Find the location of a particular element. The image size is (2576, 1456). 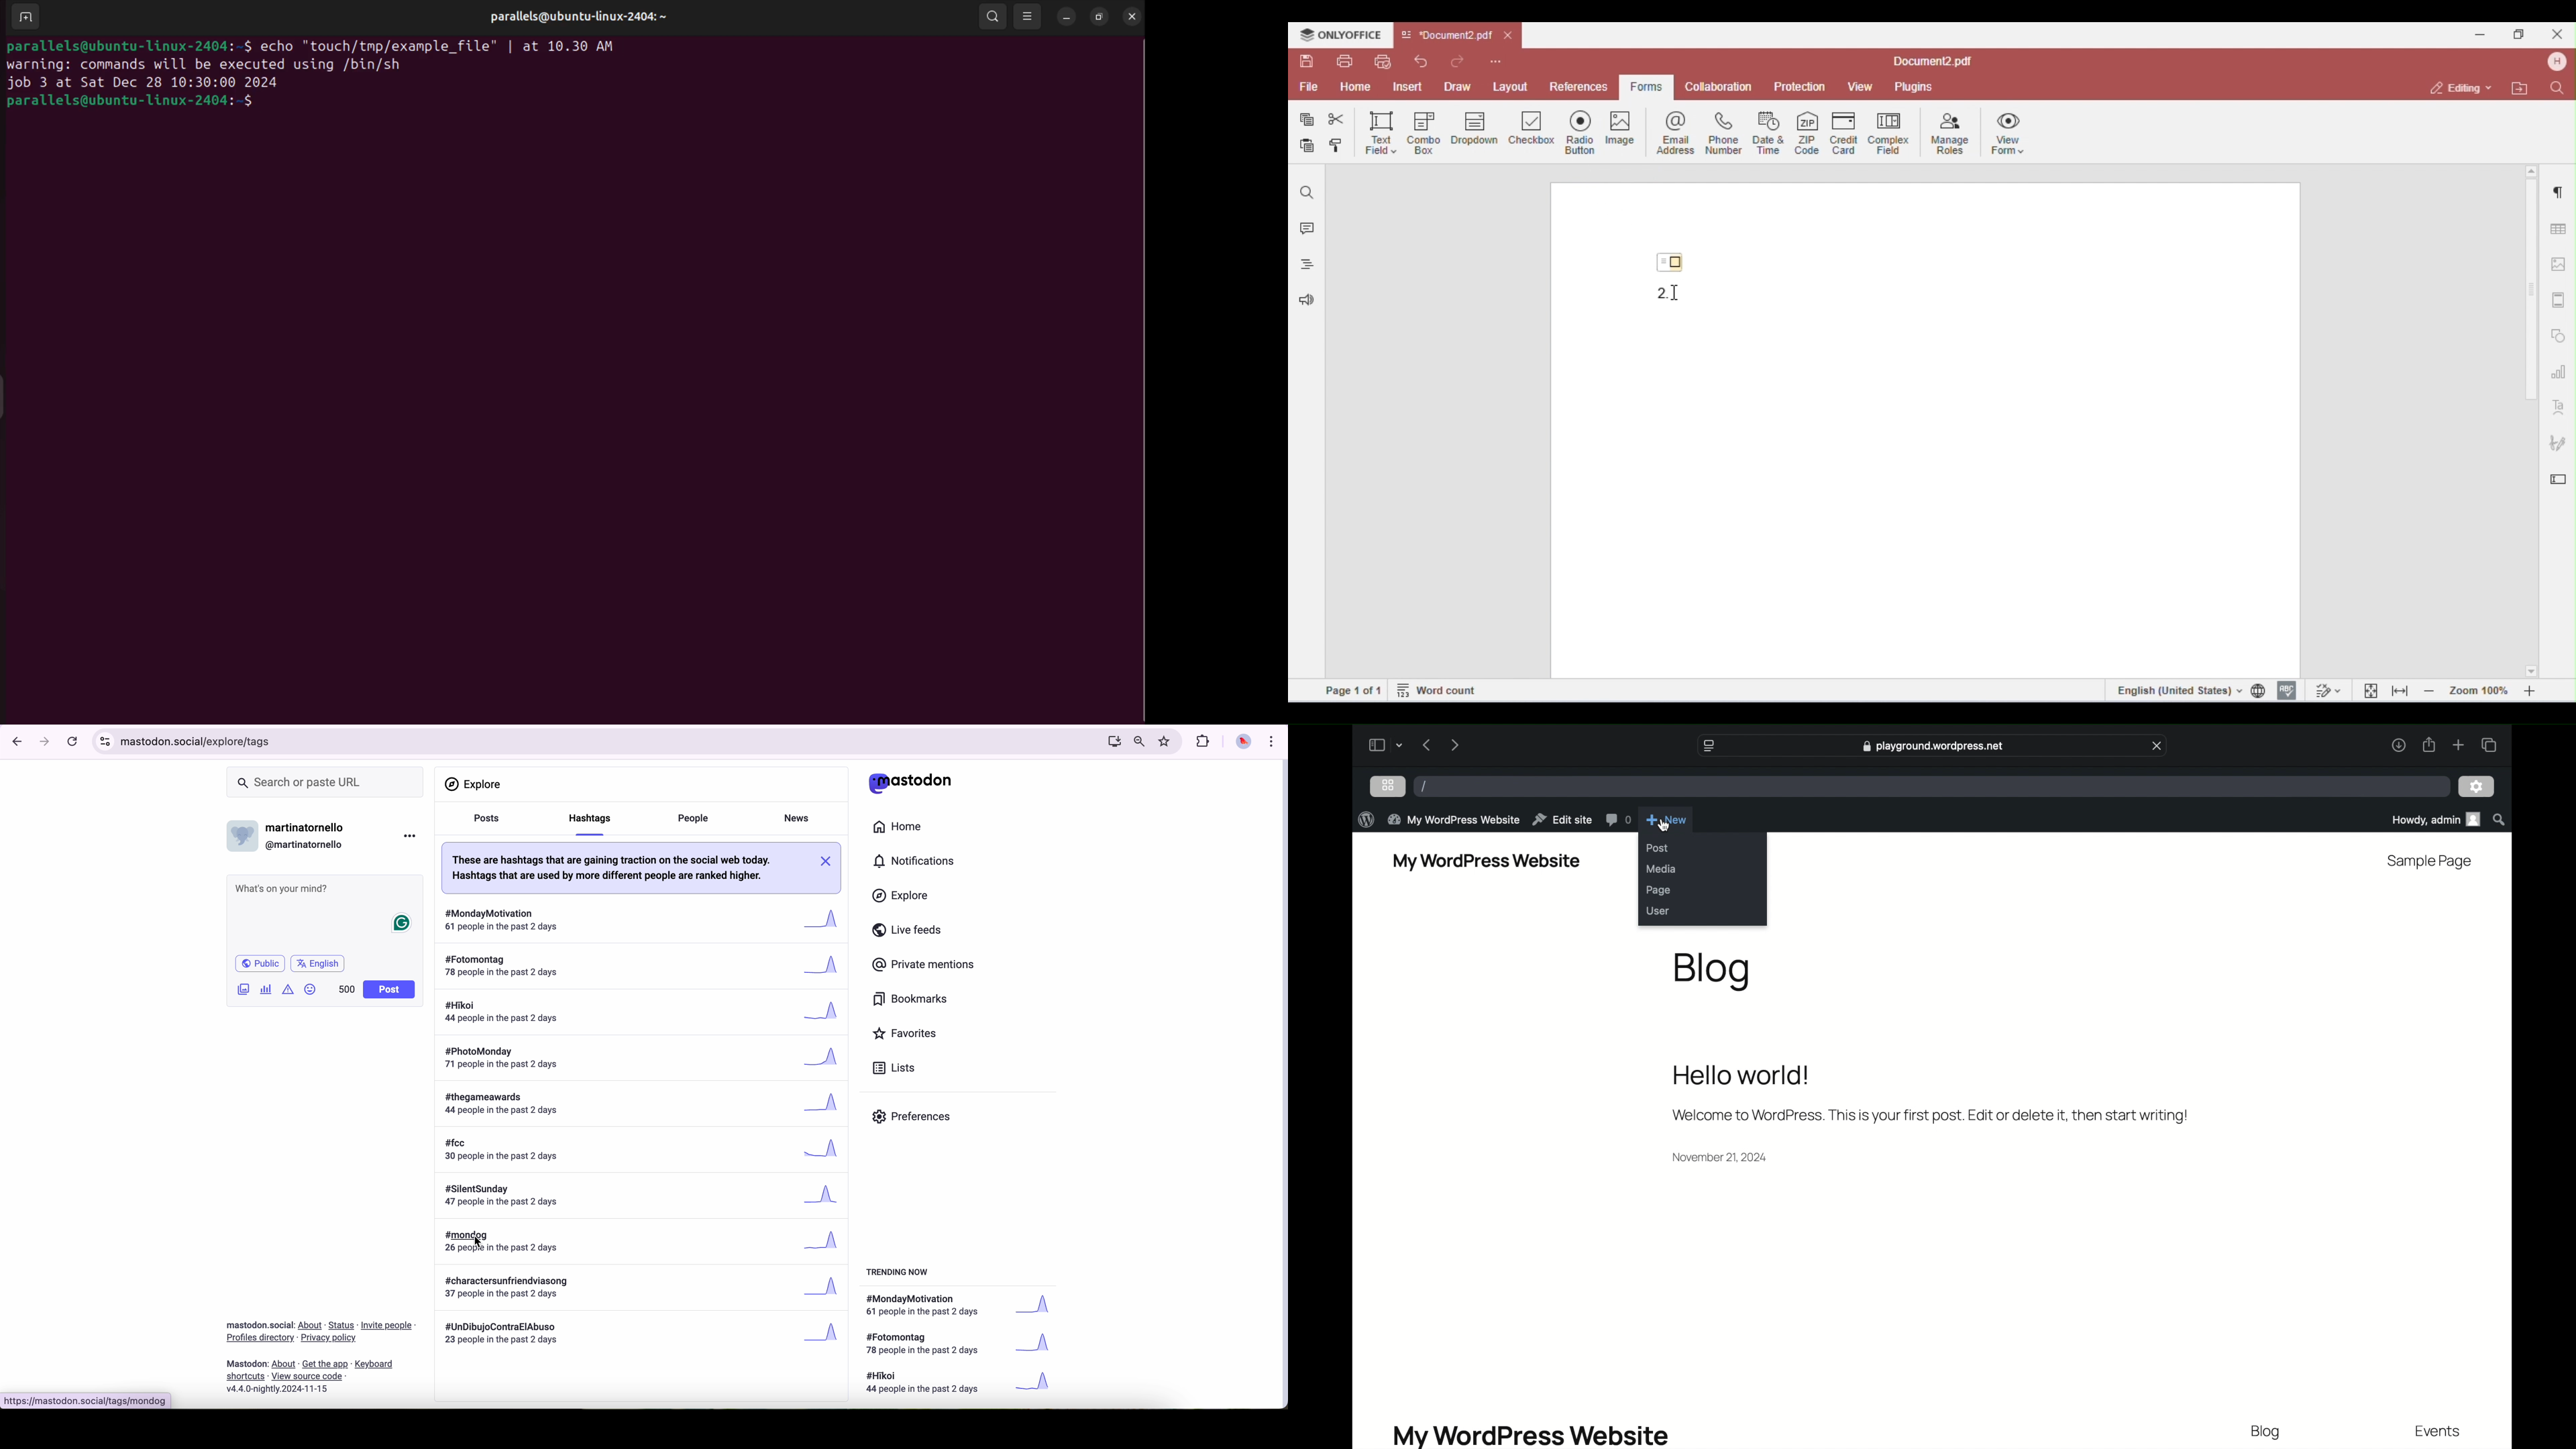

/ is located at coordinates (1425, 786).